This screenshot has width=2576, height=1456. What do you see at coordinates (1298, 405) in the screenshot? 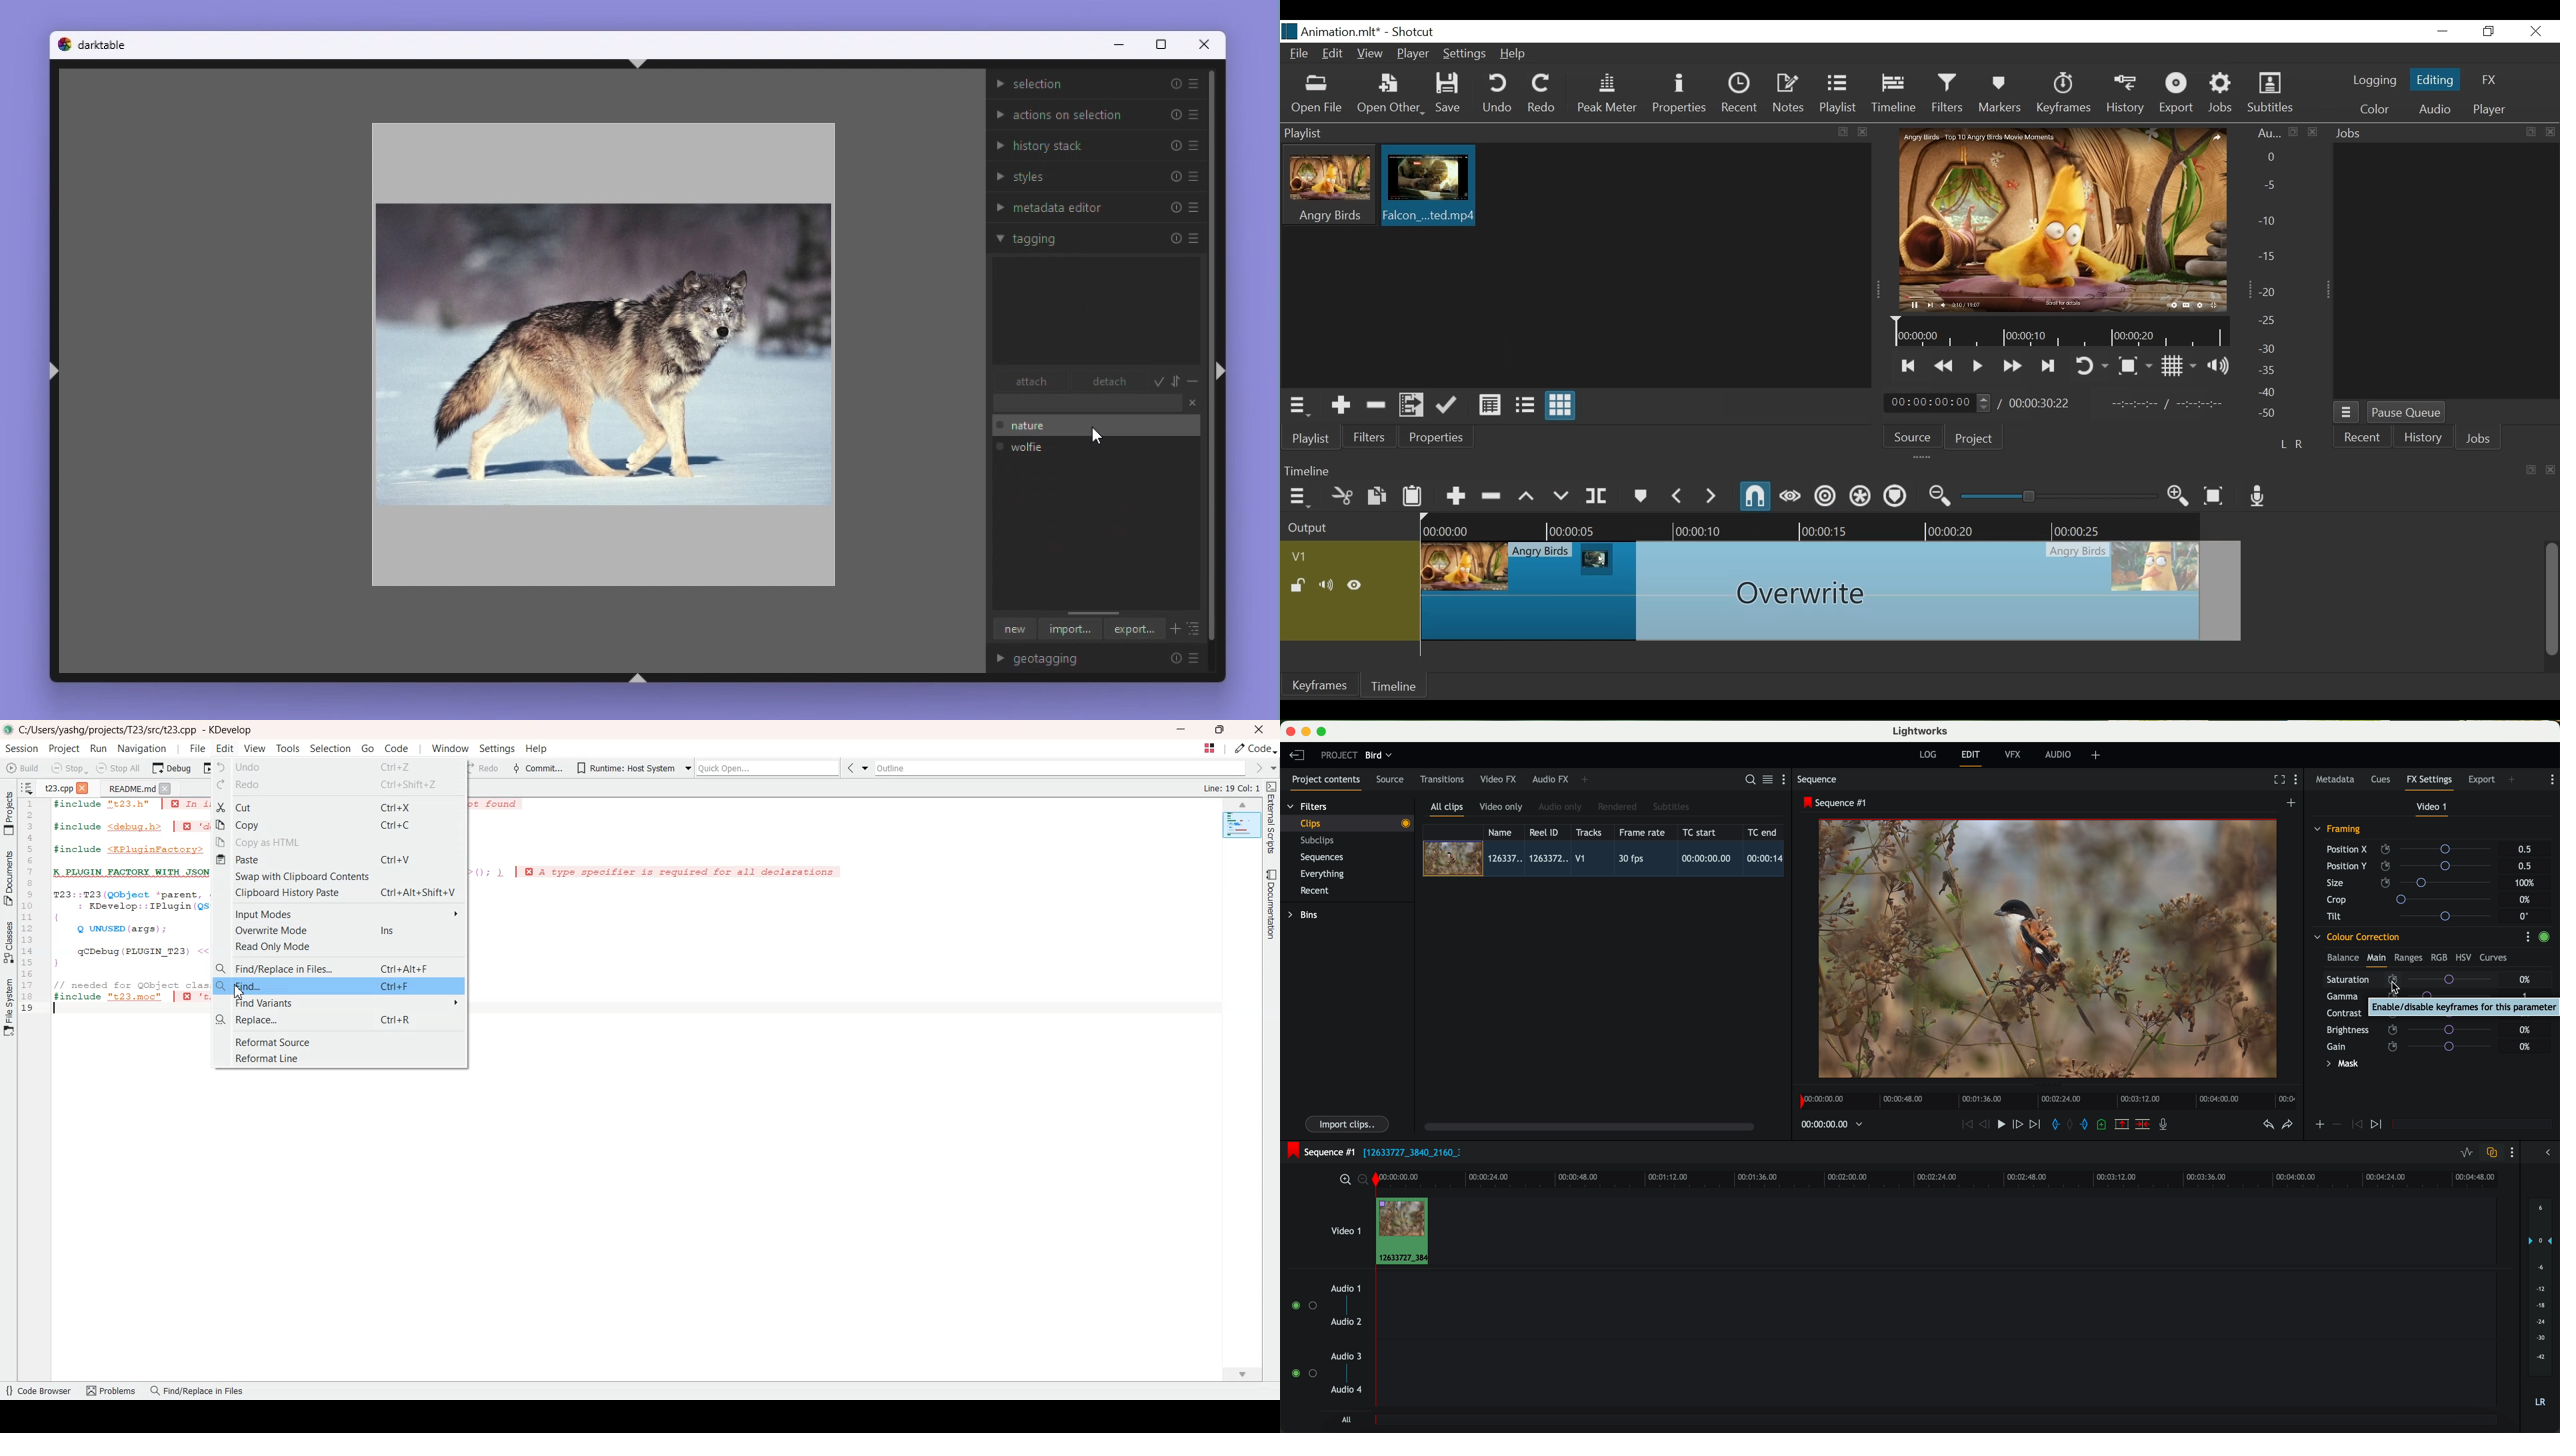
I see `Playlist Menu` at bounding box center [1298, 405].